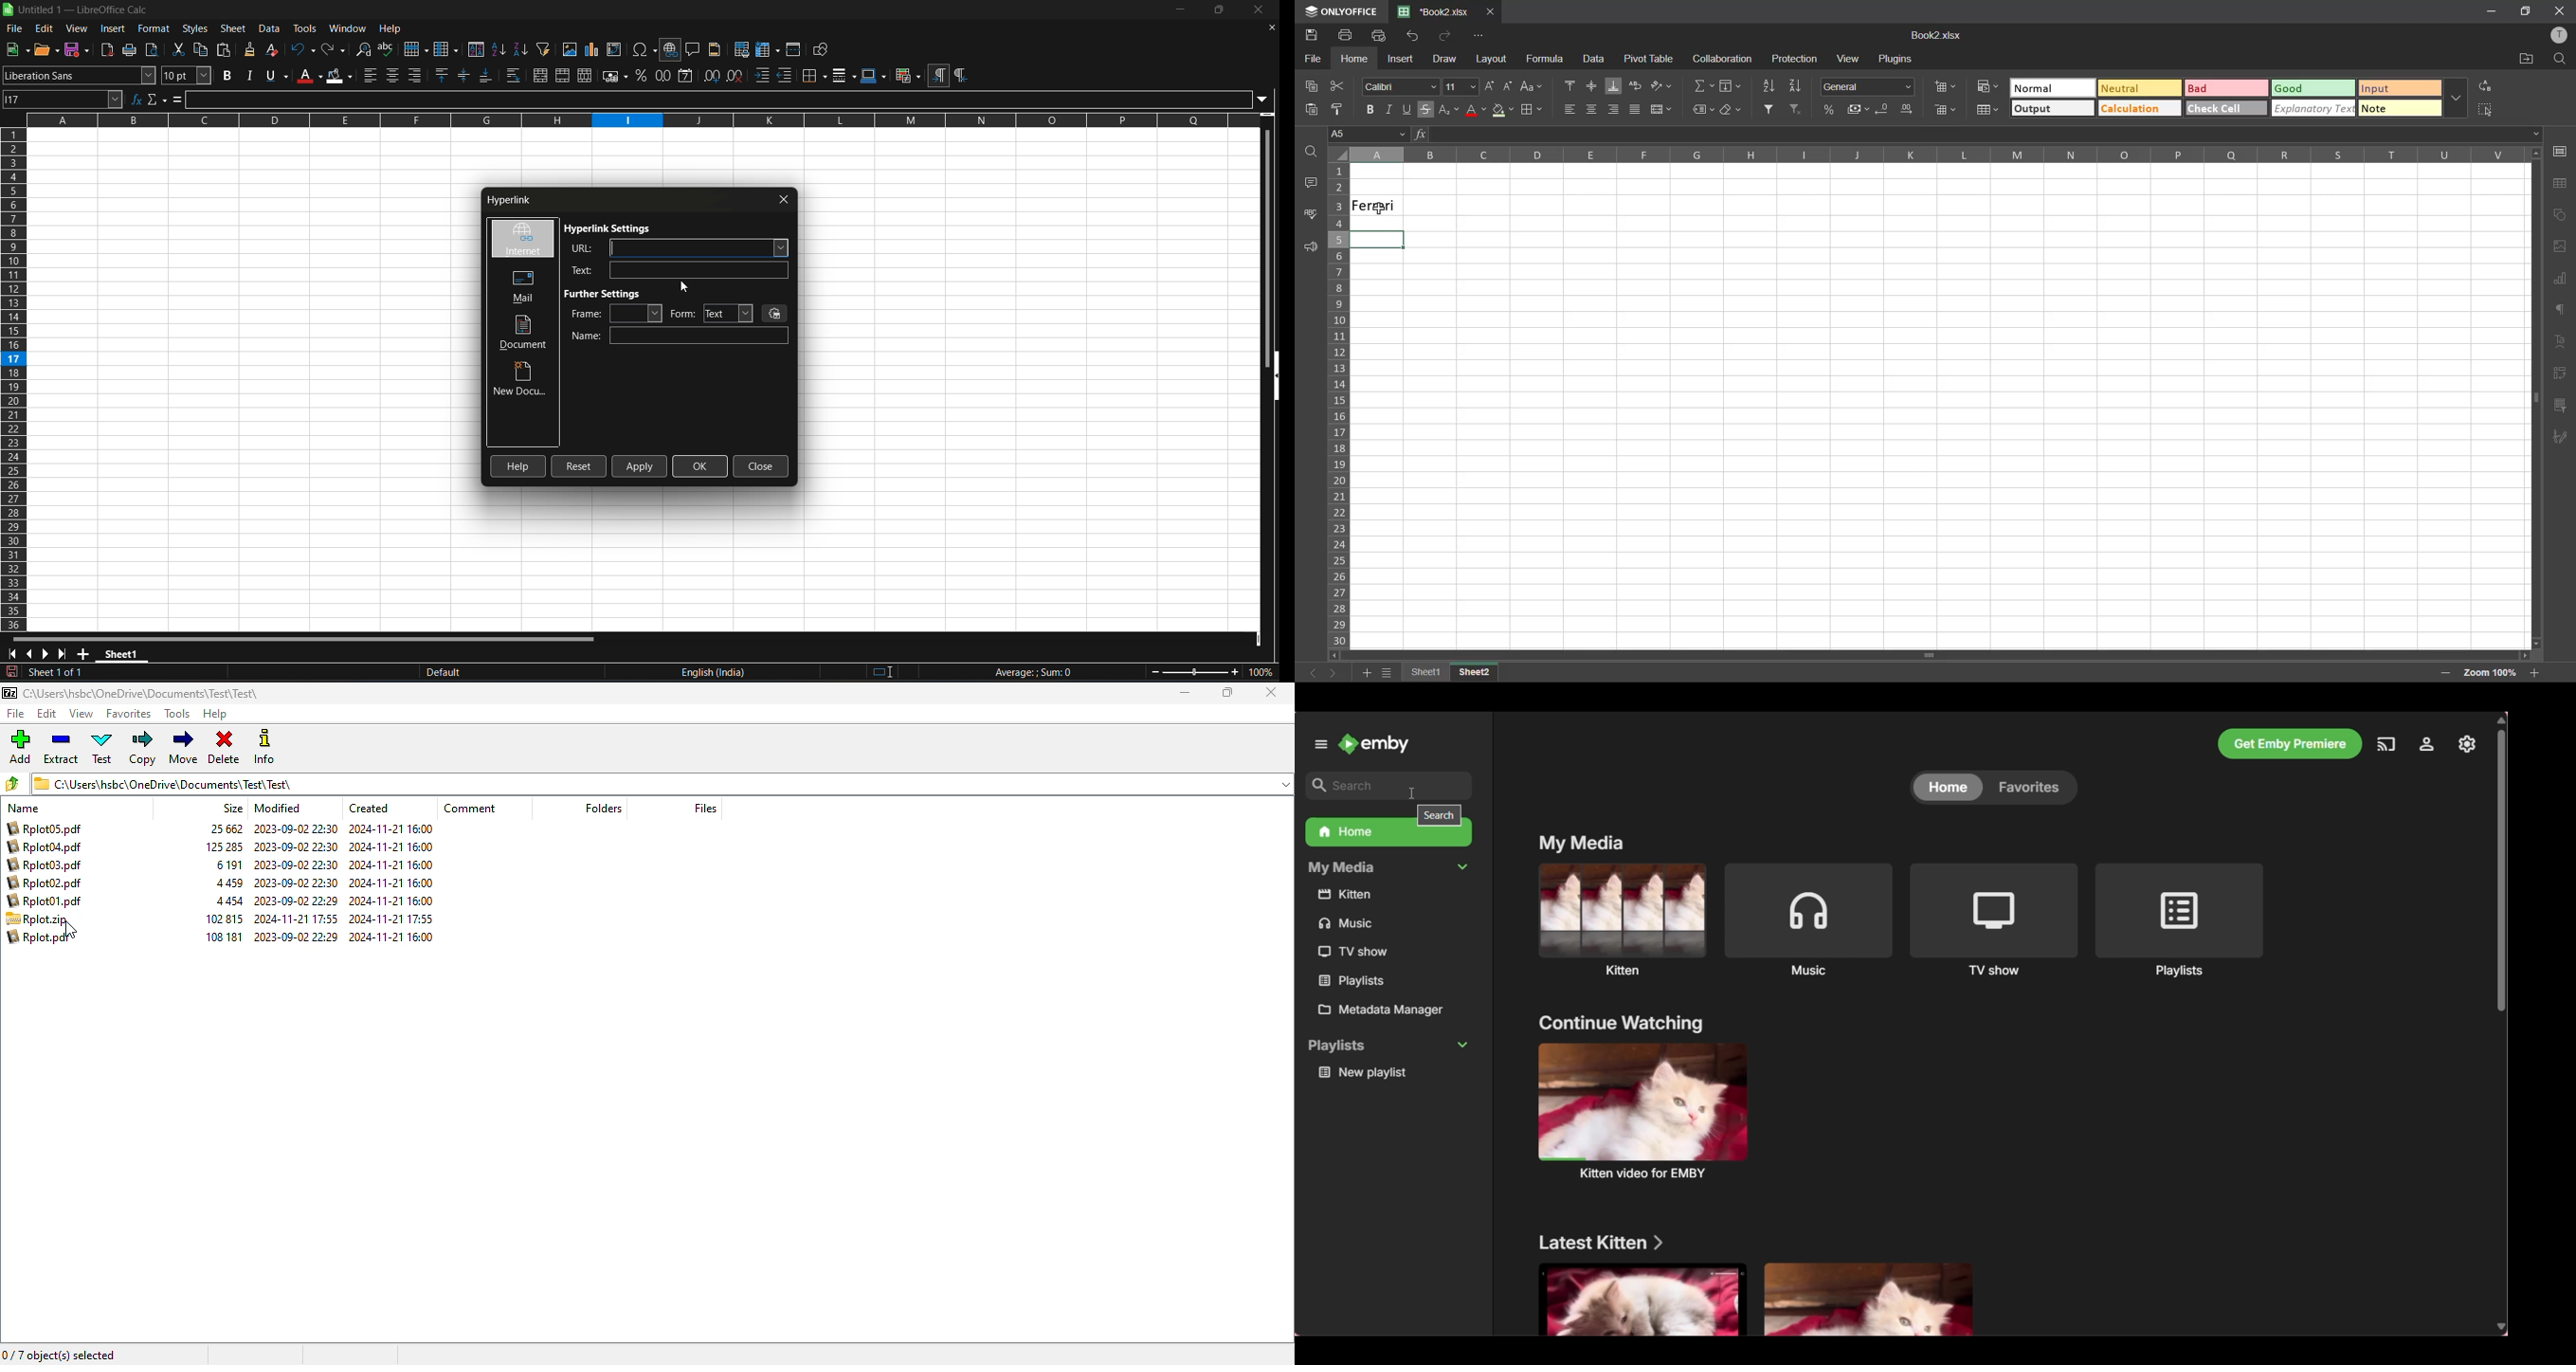 The height and width of the screenshot is (1372, 2576). Describe the element at coordinates (786, 76) in the screenshot. I see `decrease indent` at that location.